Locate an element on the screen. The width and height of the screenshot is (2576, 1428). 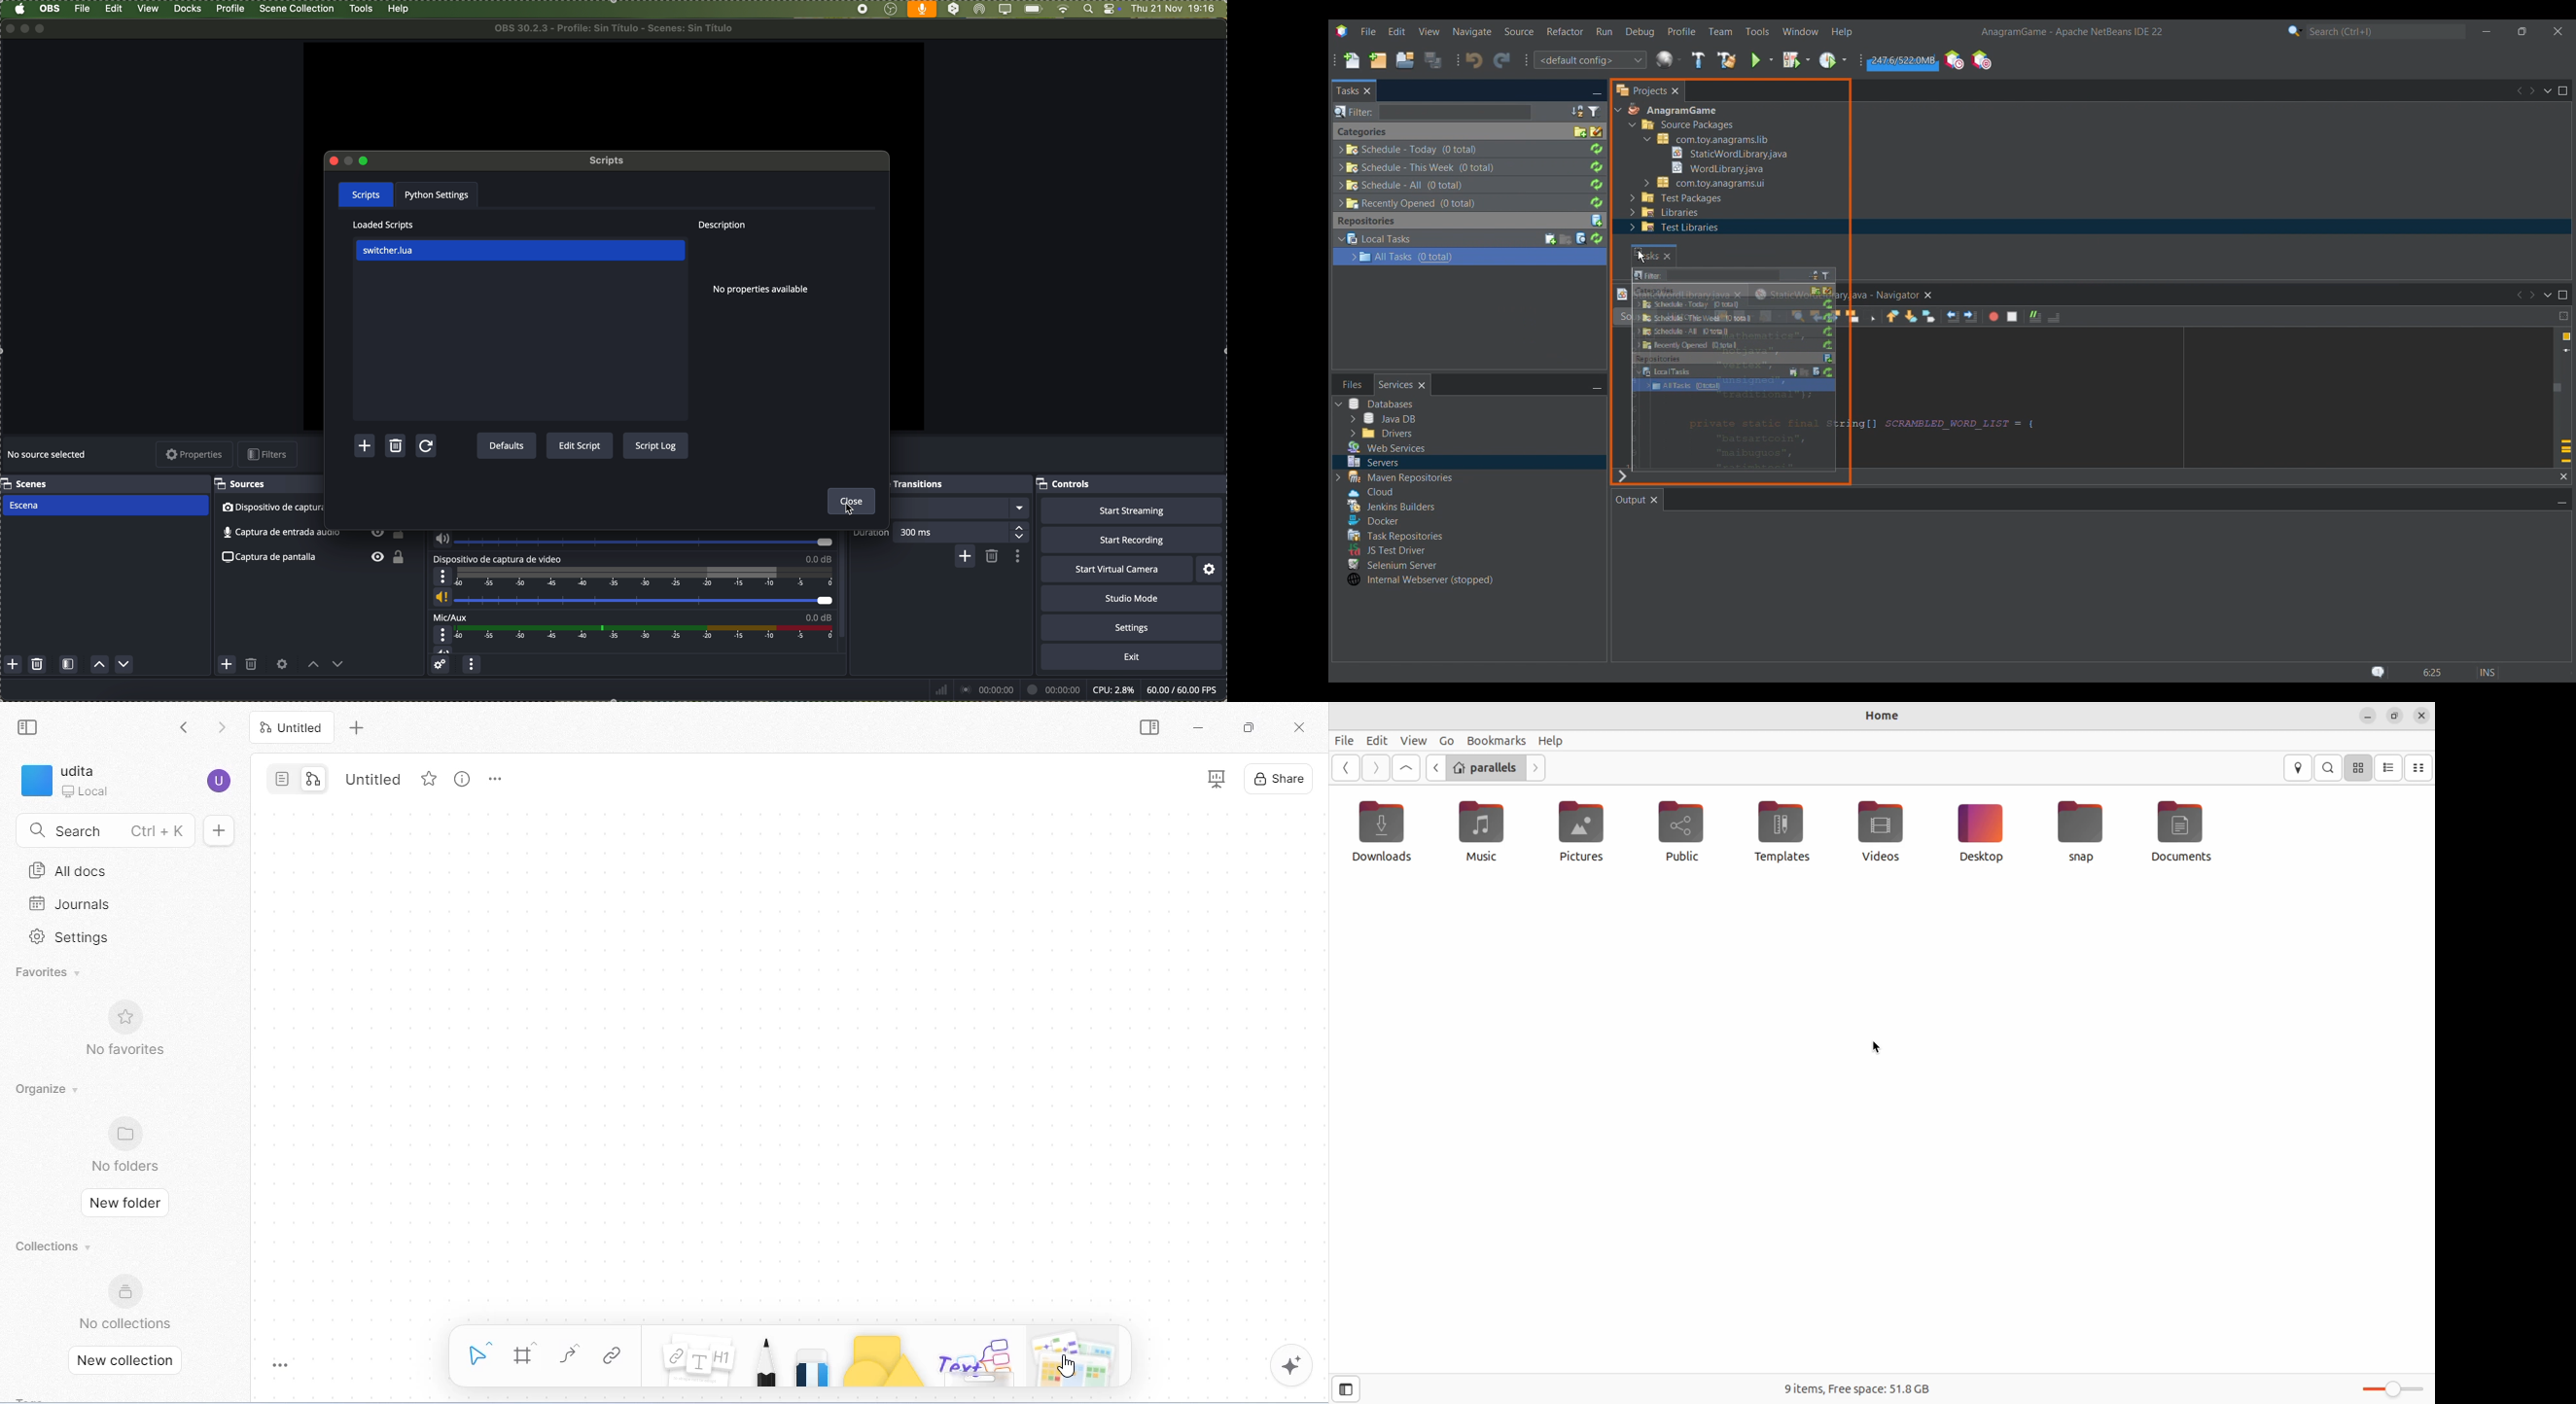
settings is located at coordinates (1132, 627).